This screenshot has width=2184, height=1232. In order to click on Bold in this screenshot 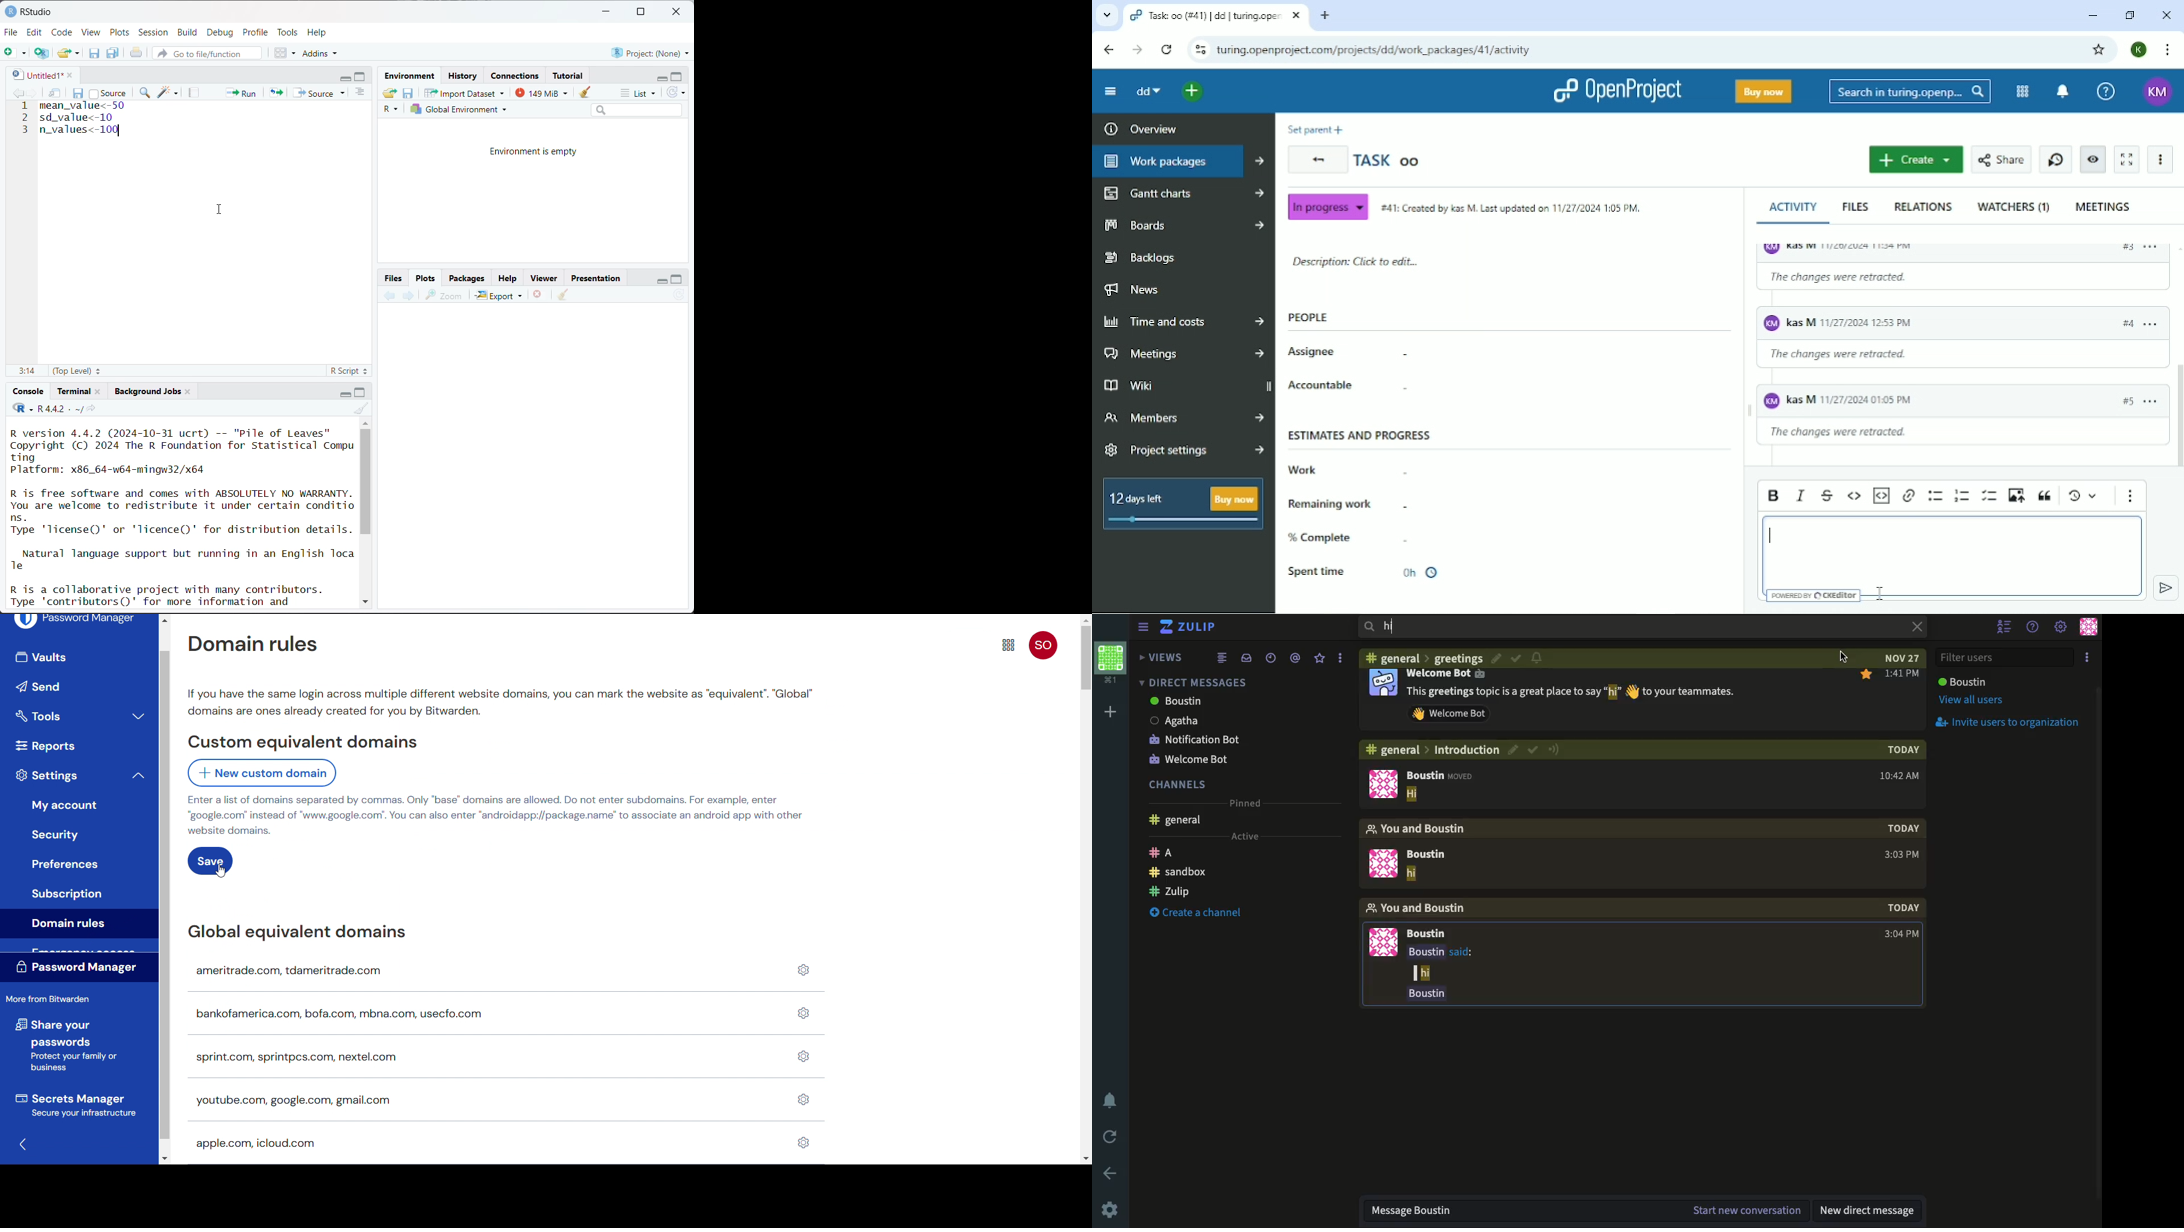, I will do `click(1773, 495)`.